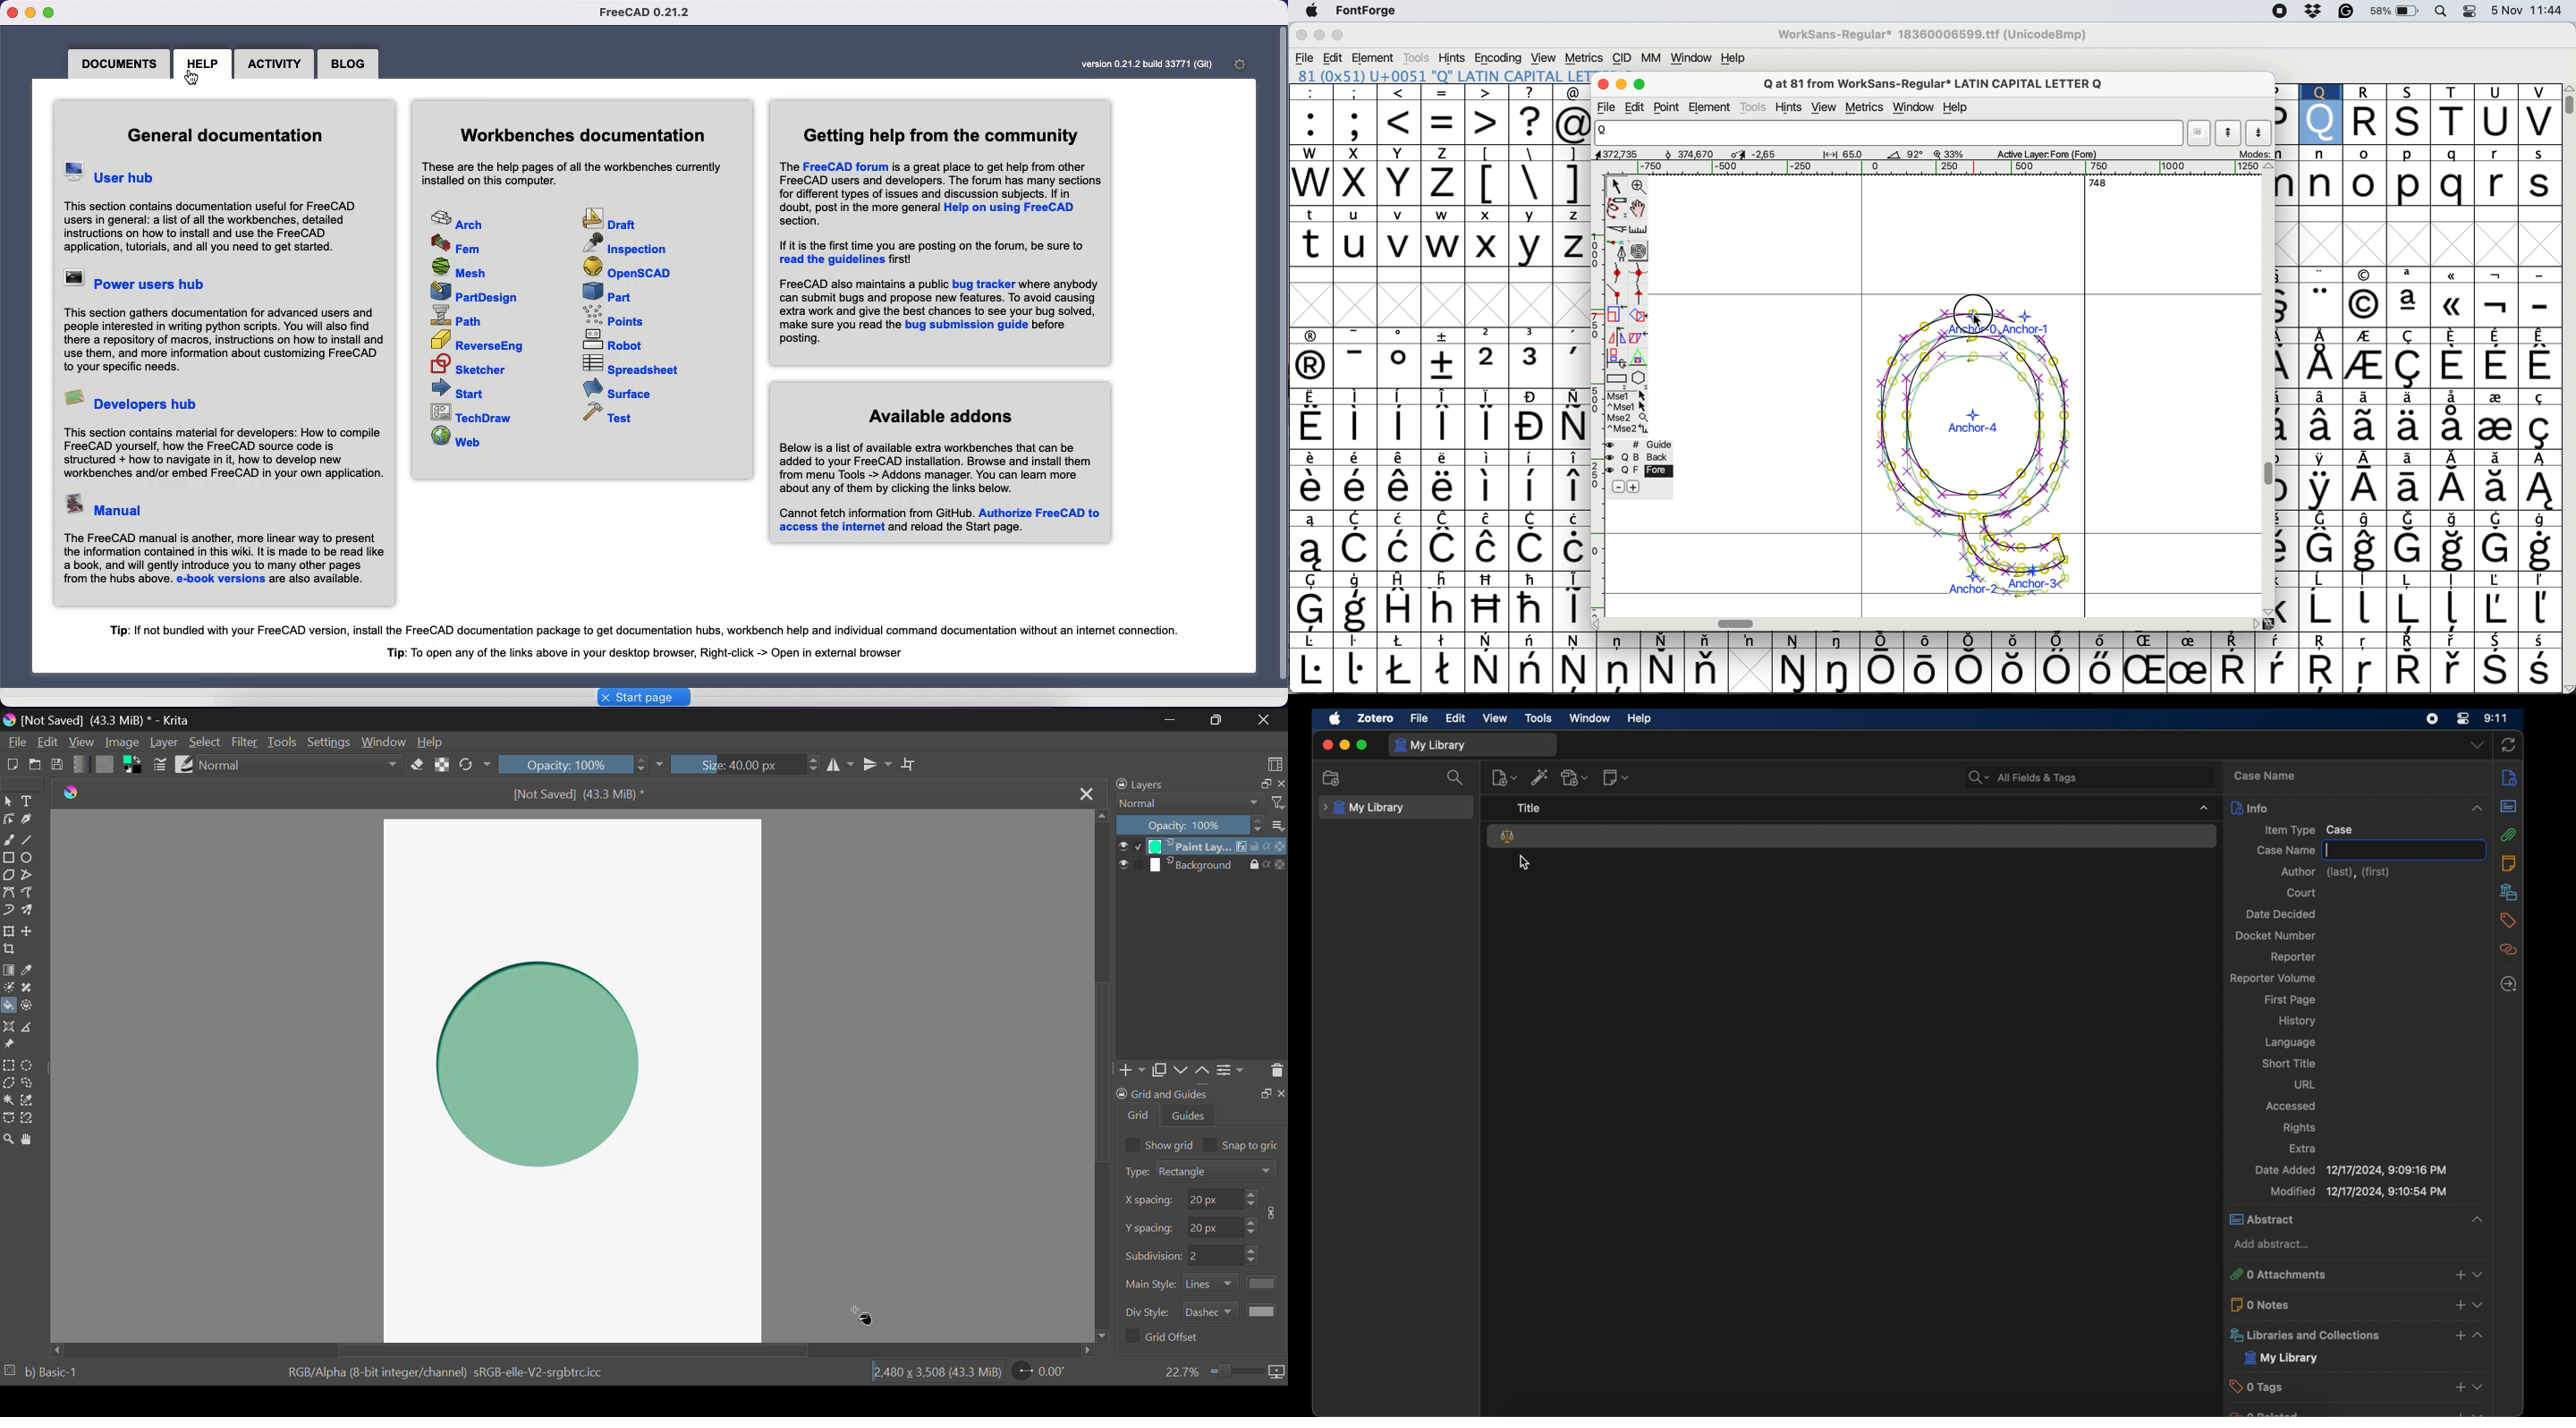 The width and height of the screenshot is (2576, 1428). What do you see at coordinates (8, 1084) in the screenshot?
I see `Polygon Selection` at bounding box center [8, 1084].